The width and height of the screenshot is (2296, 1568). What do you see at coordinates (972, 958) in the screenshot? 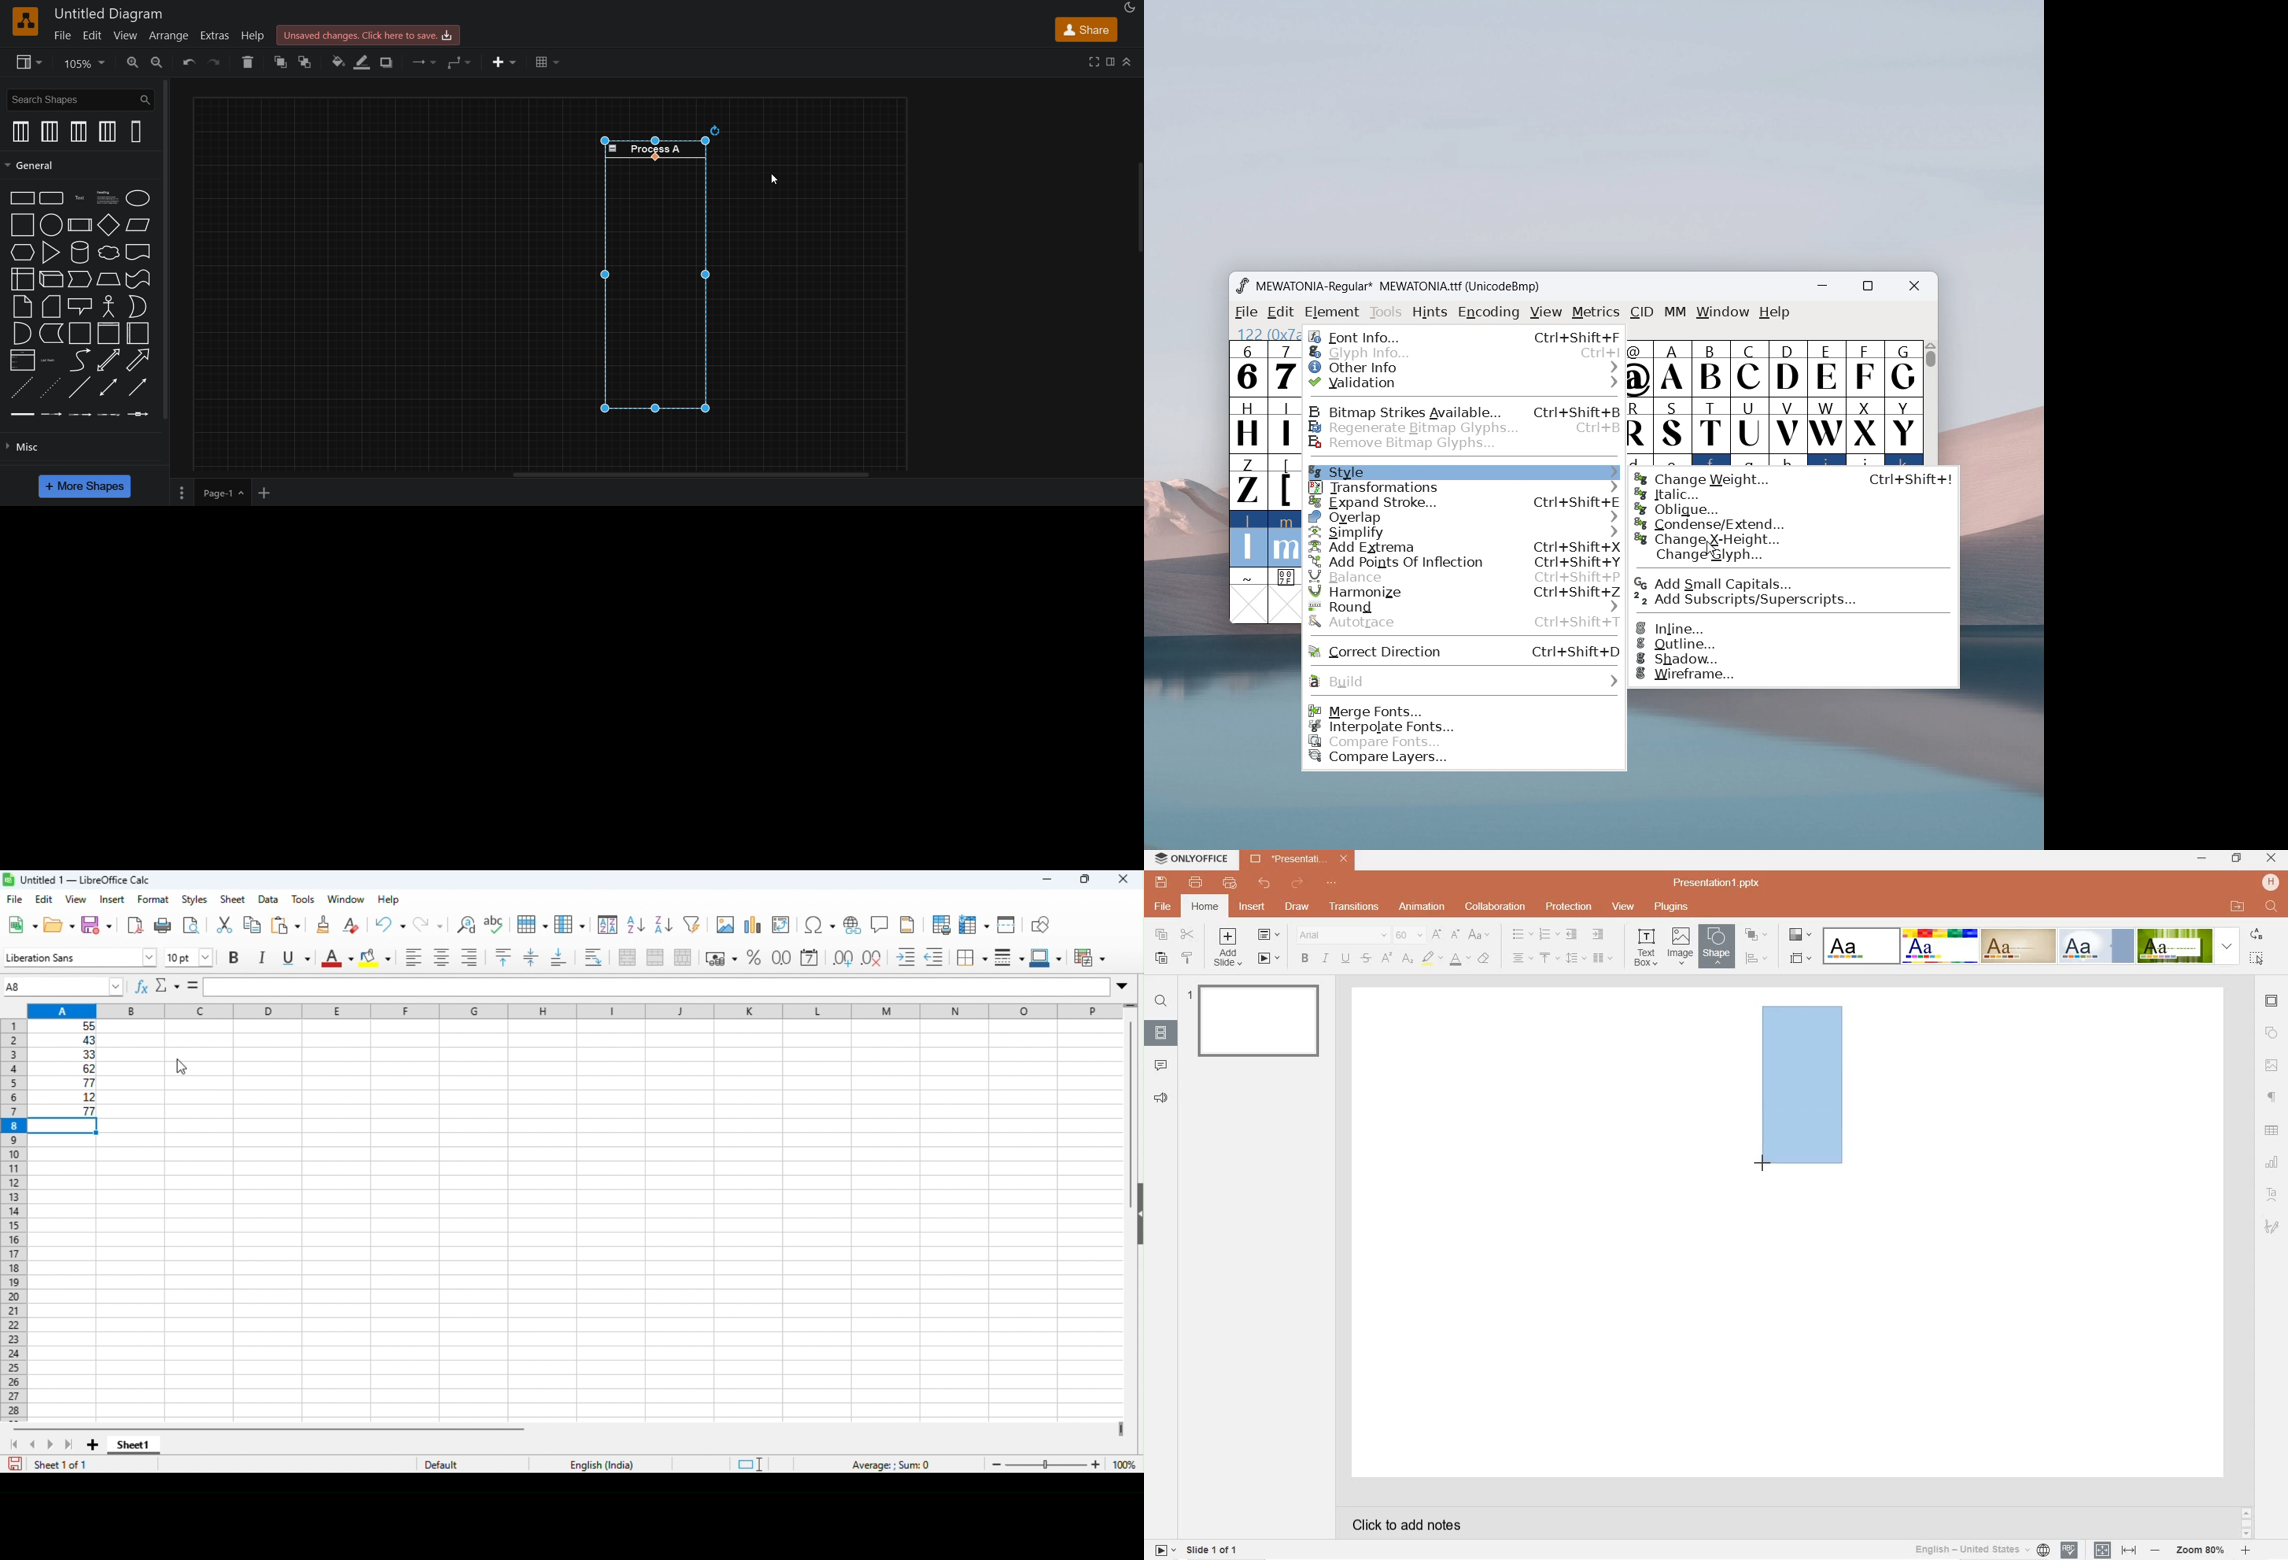
I see `border` at bounding box center [972, 958].